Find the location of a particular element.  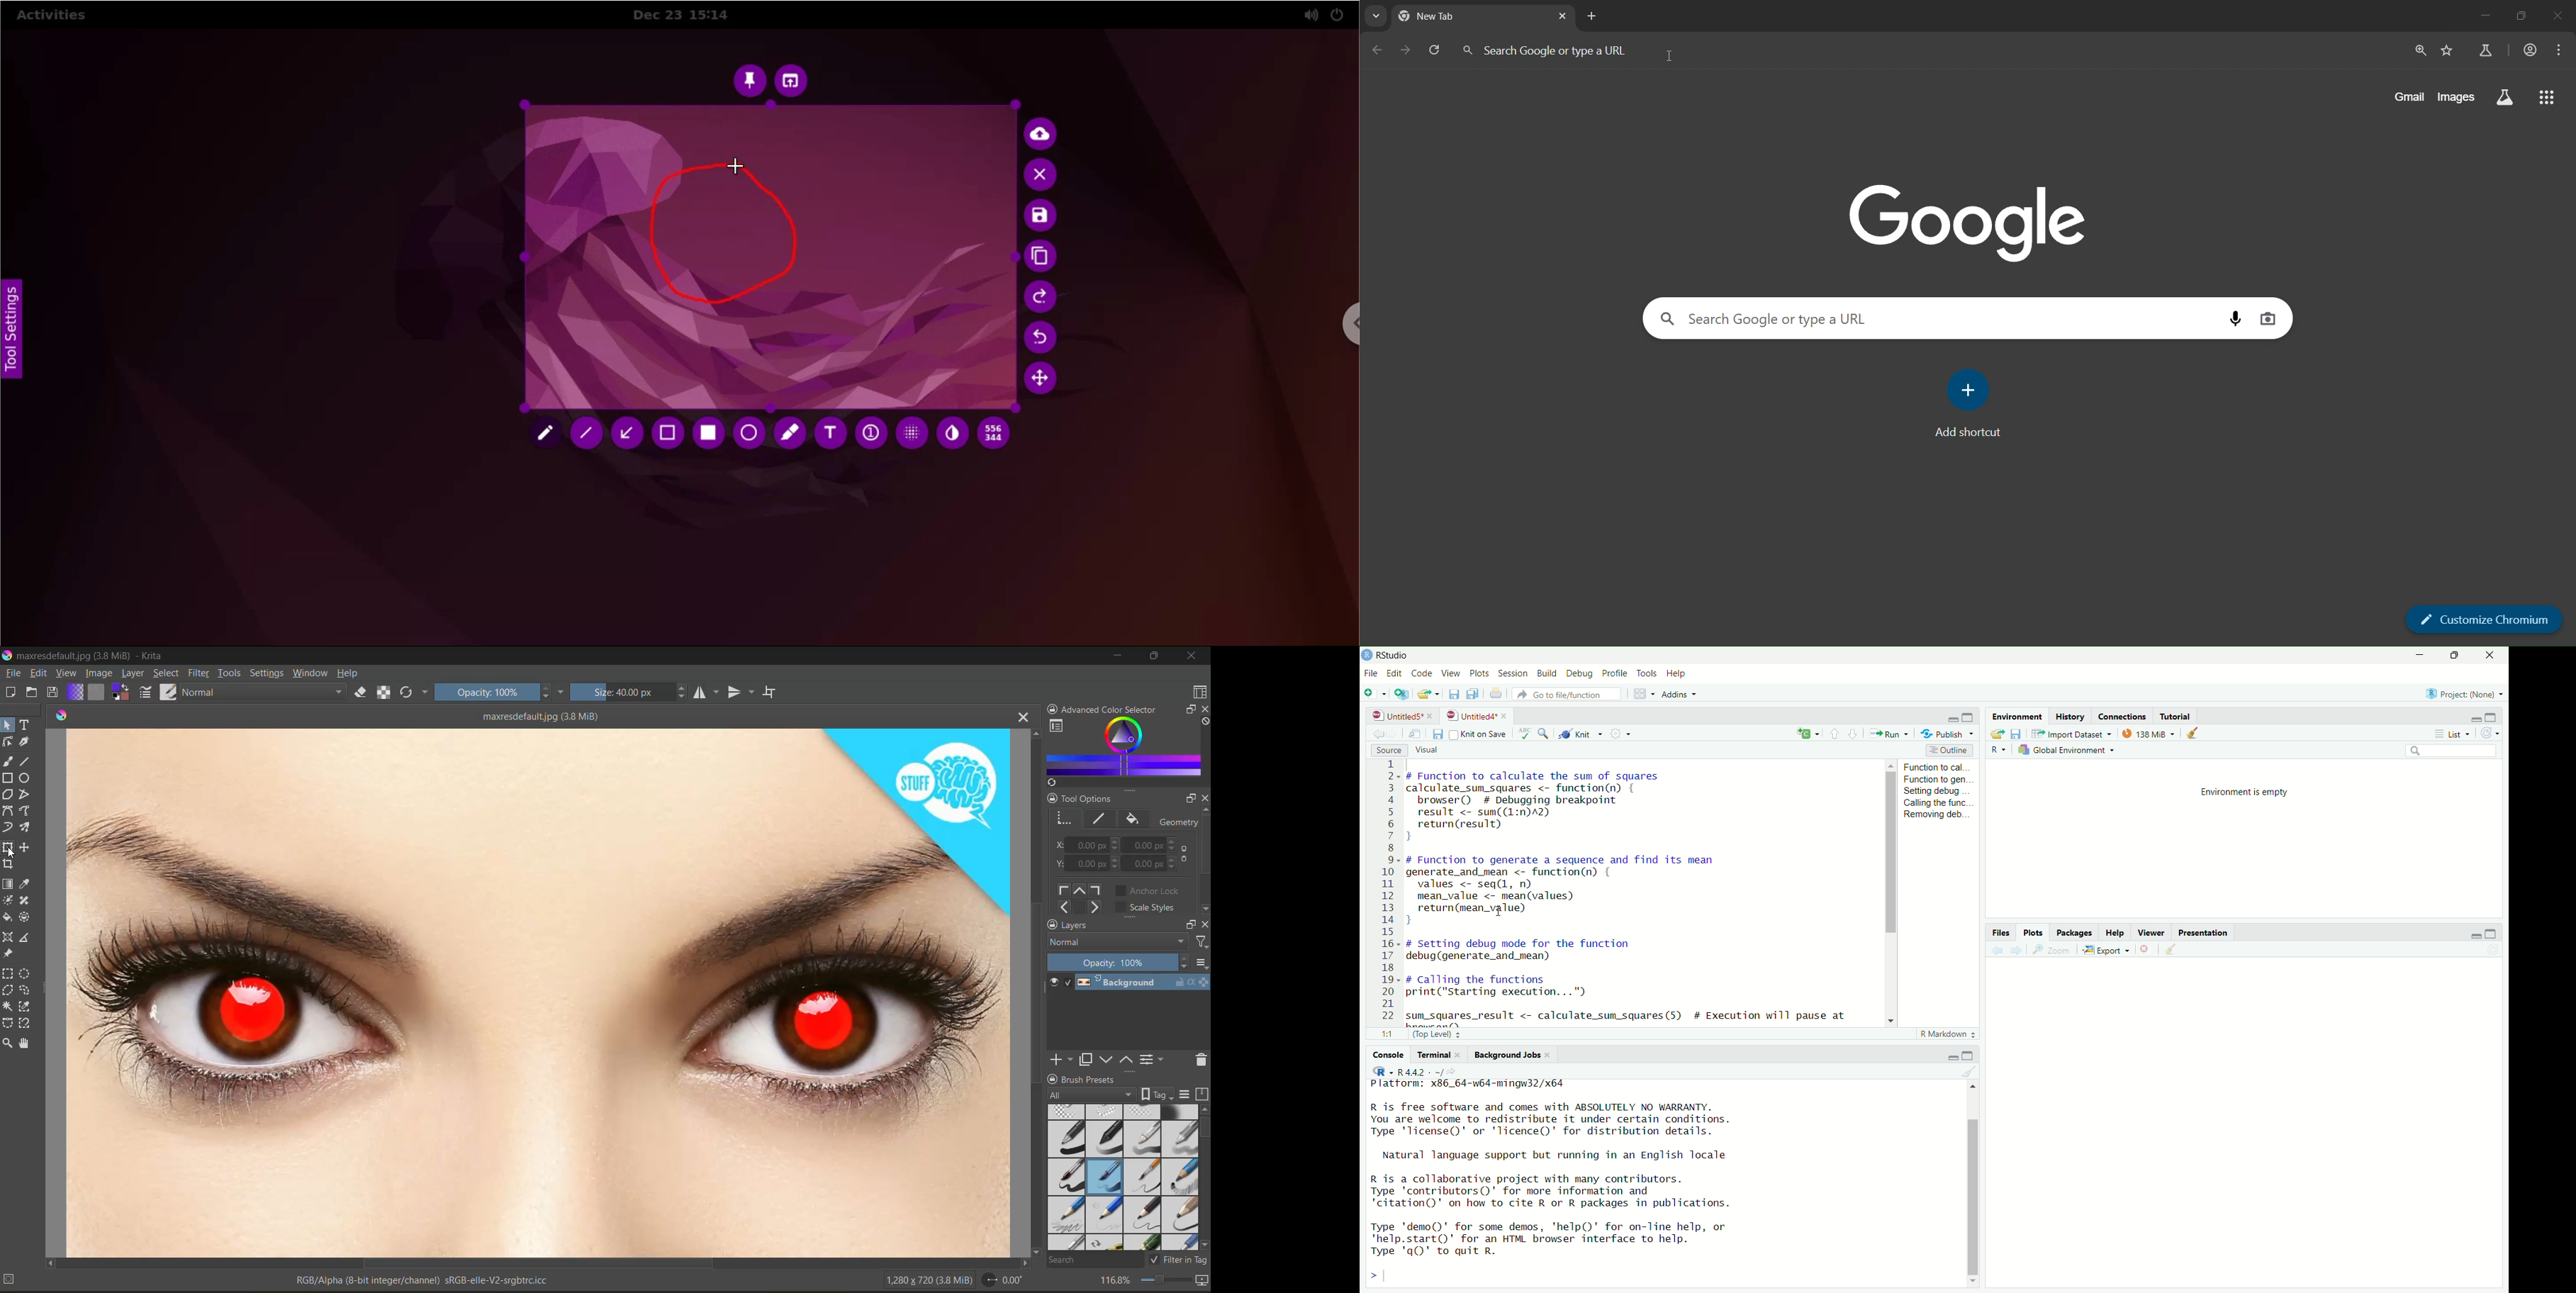

save all open documents is located at coordinates (1474, 694).